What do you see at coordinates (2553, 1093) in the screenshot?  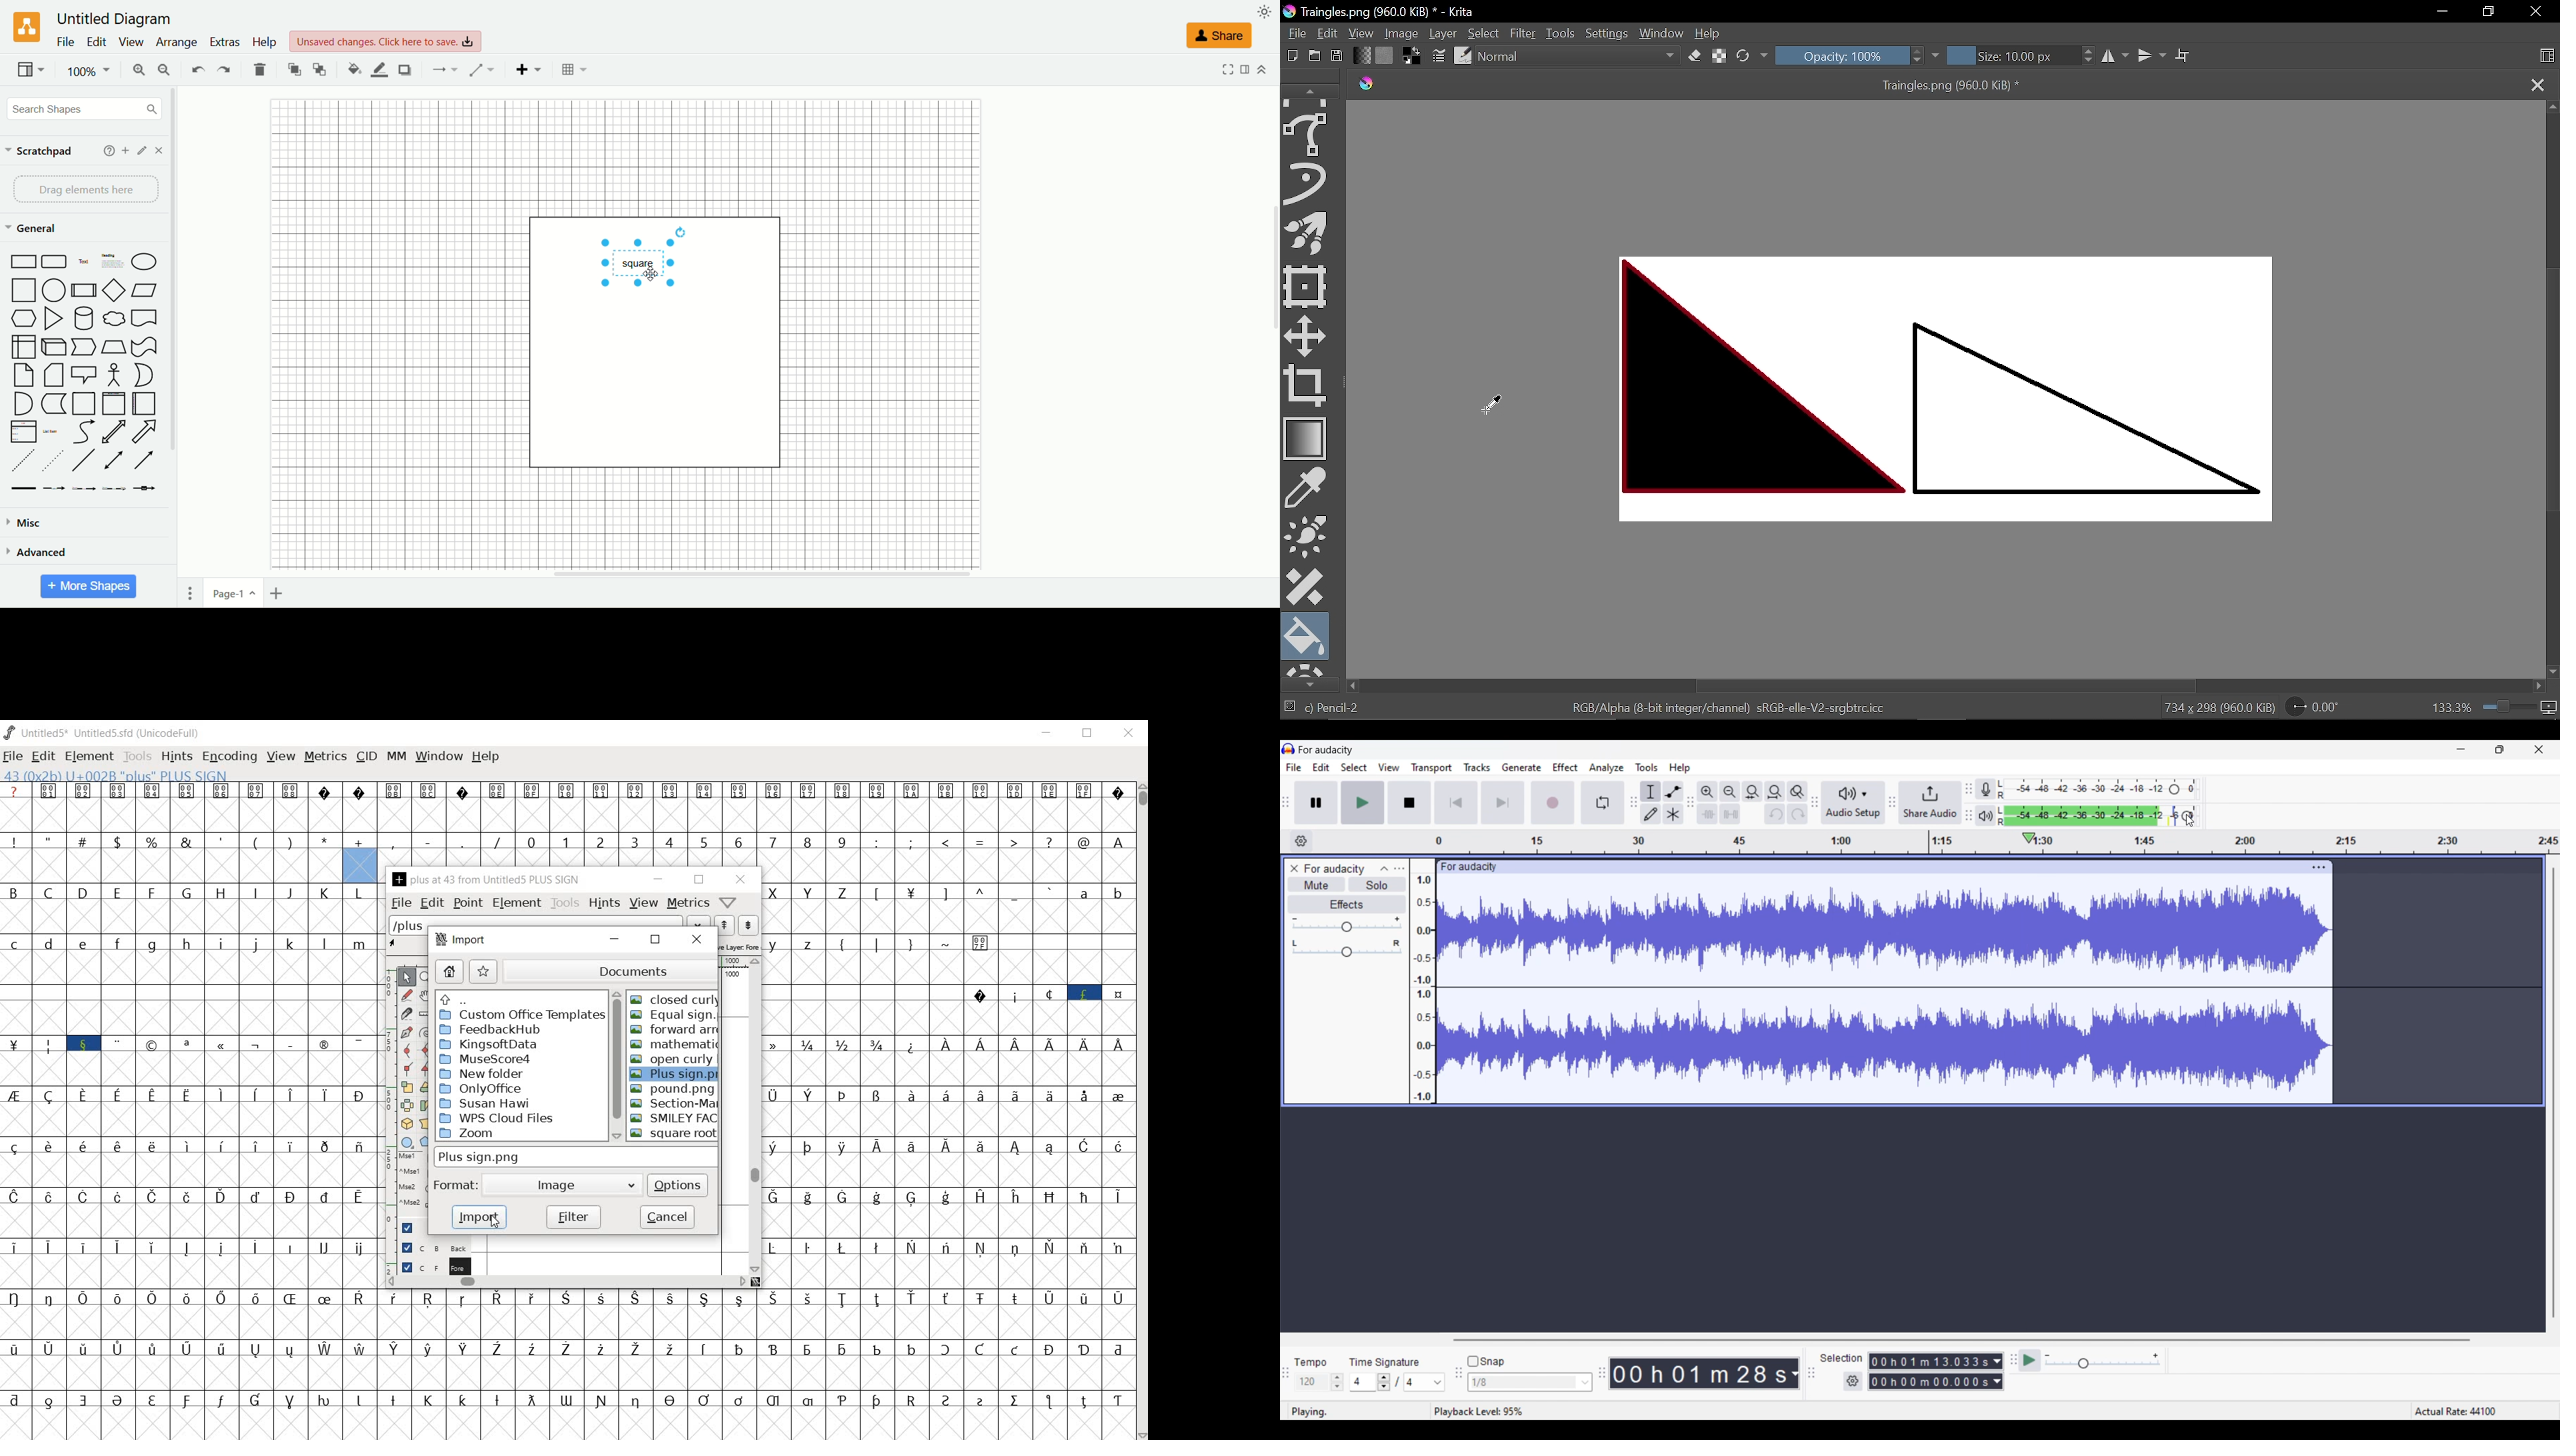 I see `Vertical slide bar` at bounding box center [2553, 1093].